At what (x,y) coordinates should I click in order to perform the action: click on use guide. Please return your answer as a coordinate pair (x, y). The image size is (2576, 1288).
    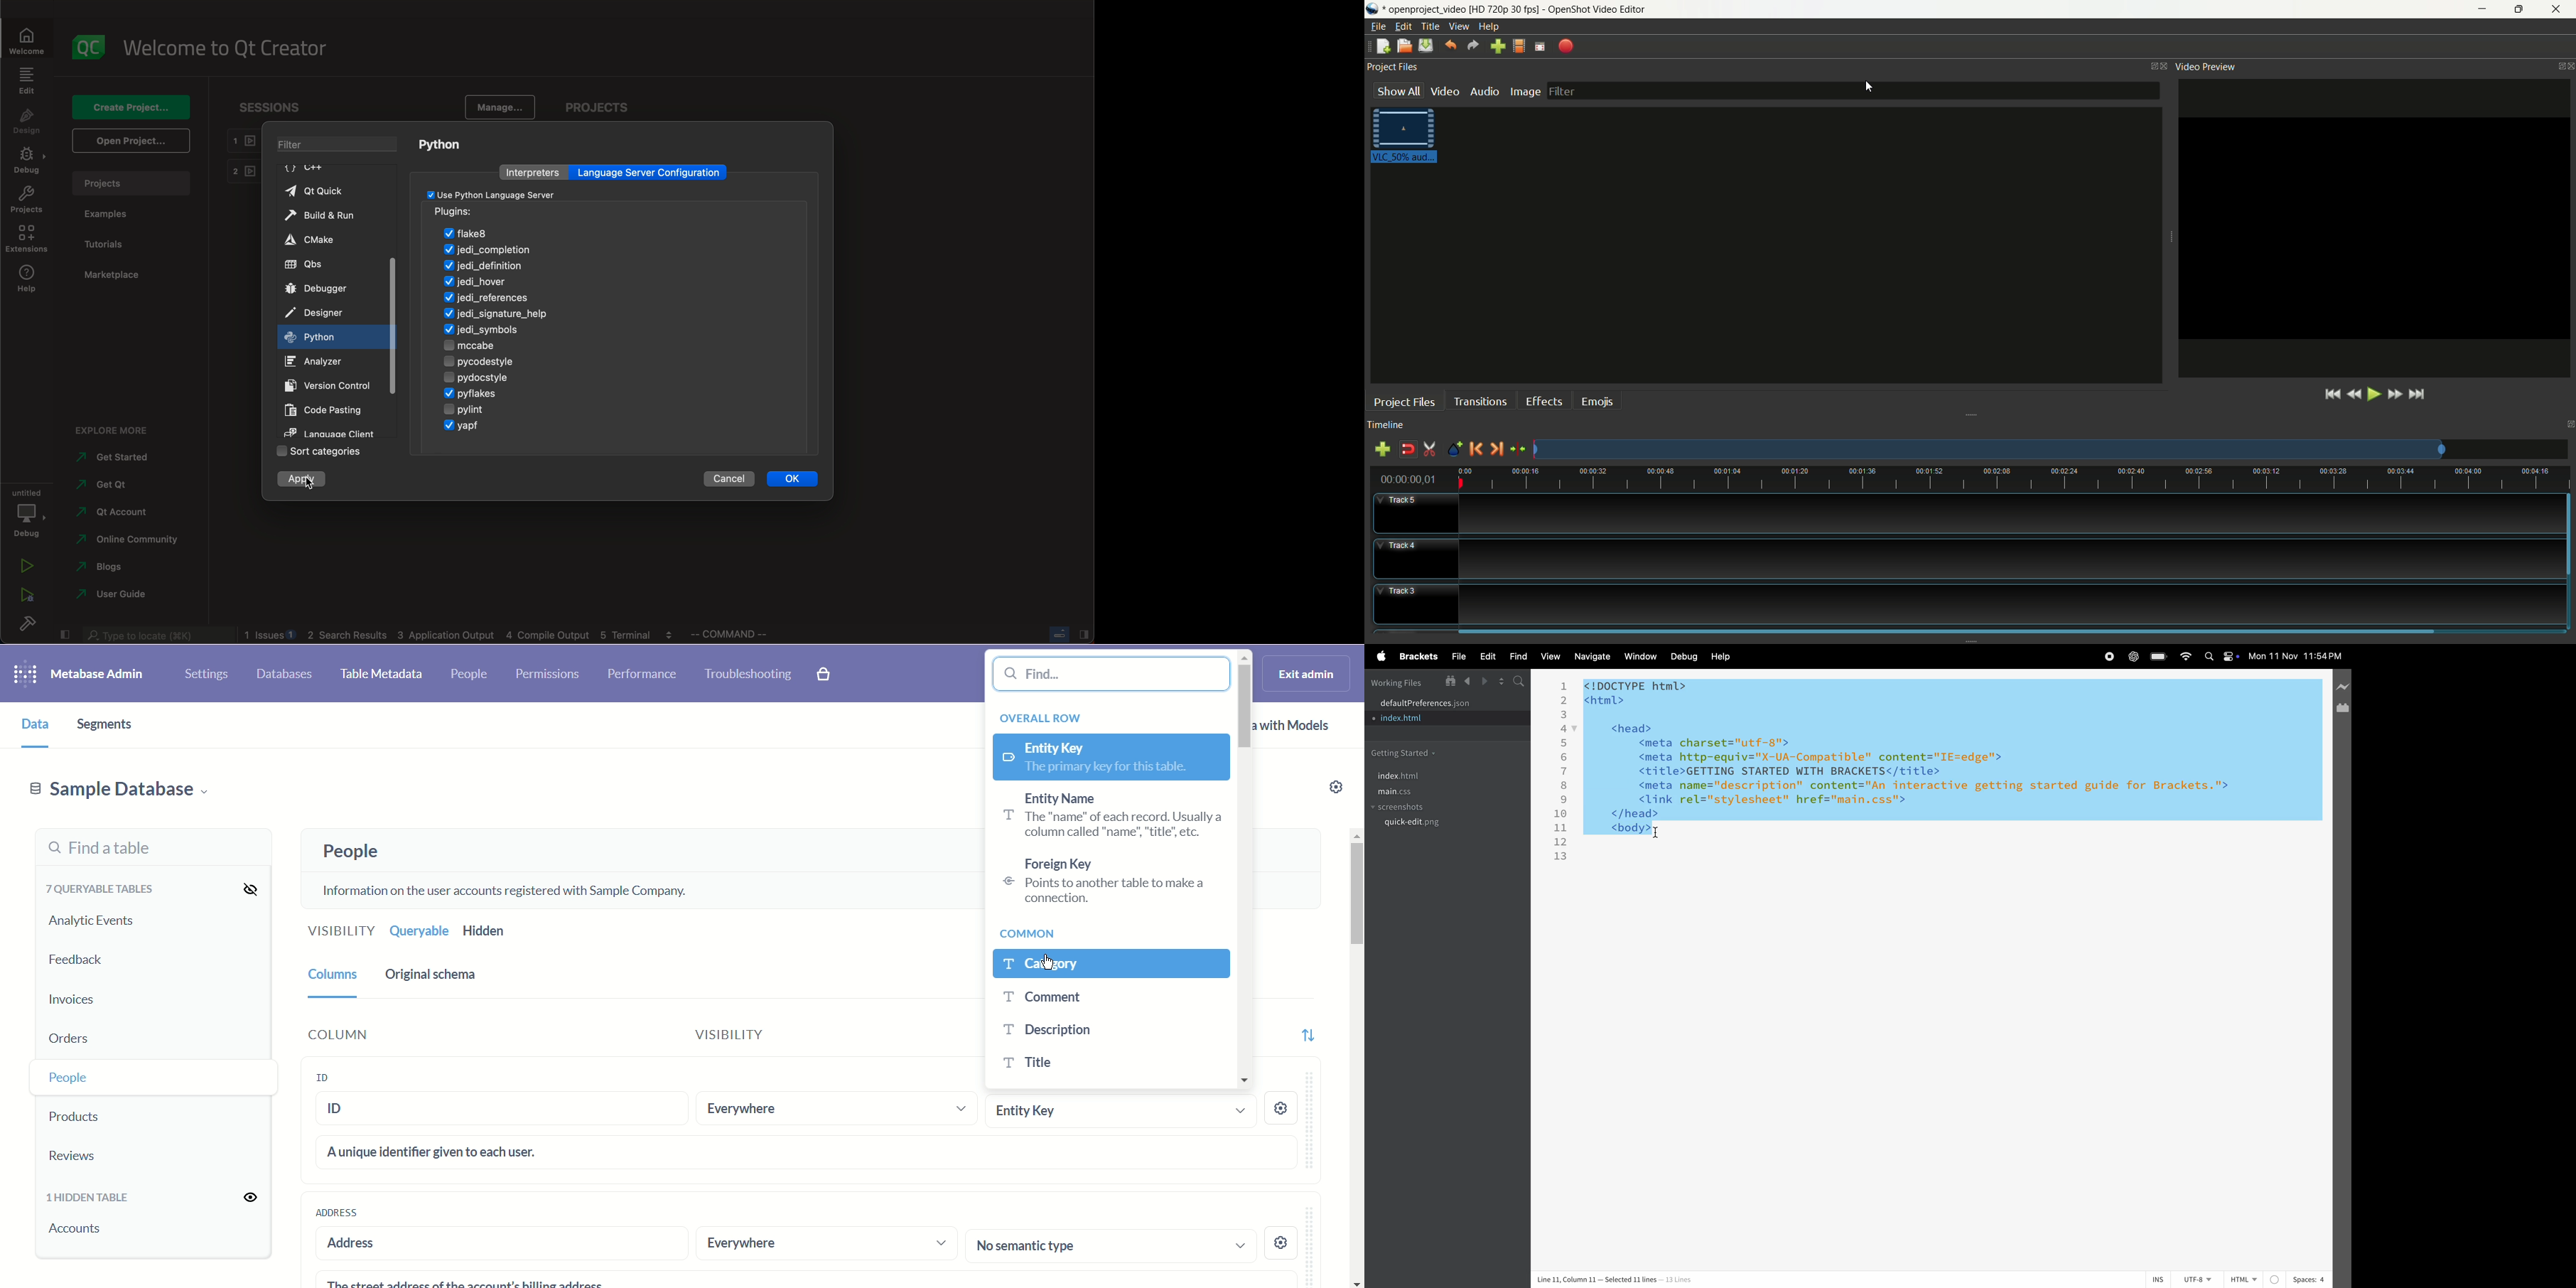
    Looking at the image, I should click on (113, 595).